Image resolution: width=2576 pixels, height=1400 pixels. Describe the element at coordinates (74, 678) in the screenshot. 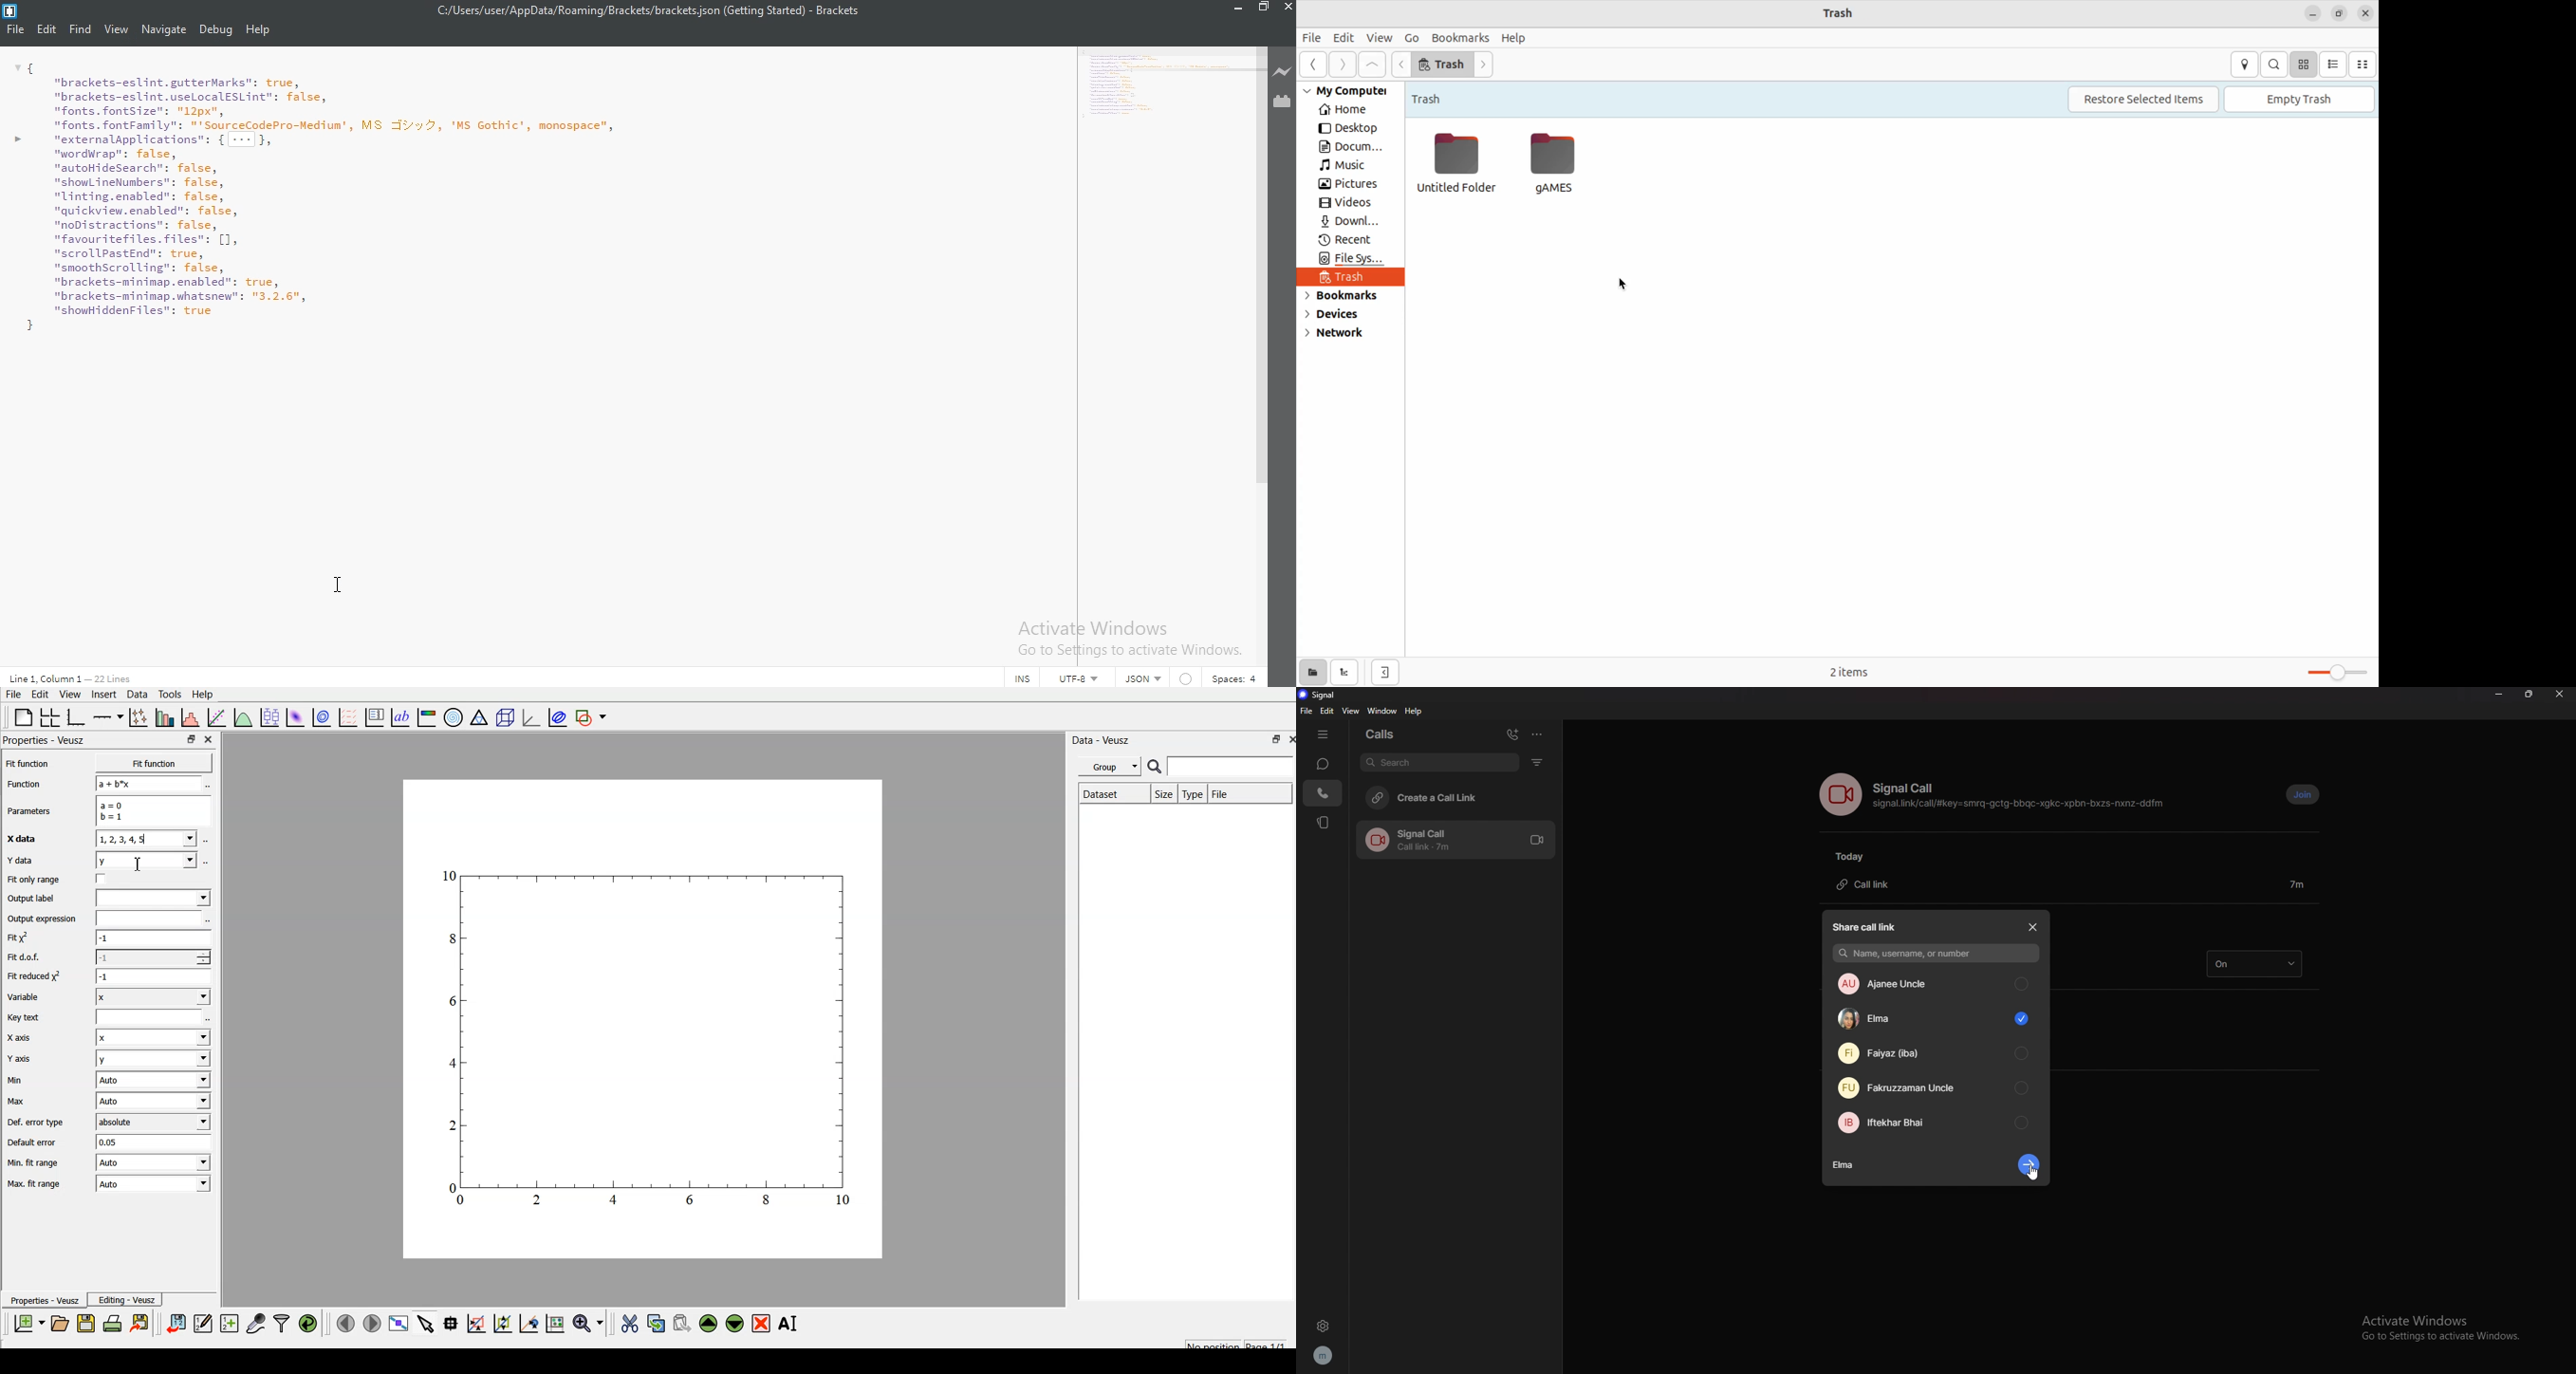

I see `Line code data` at that location.